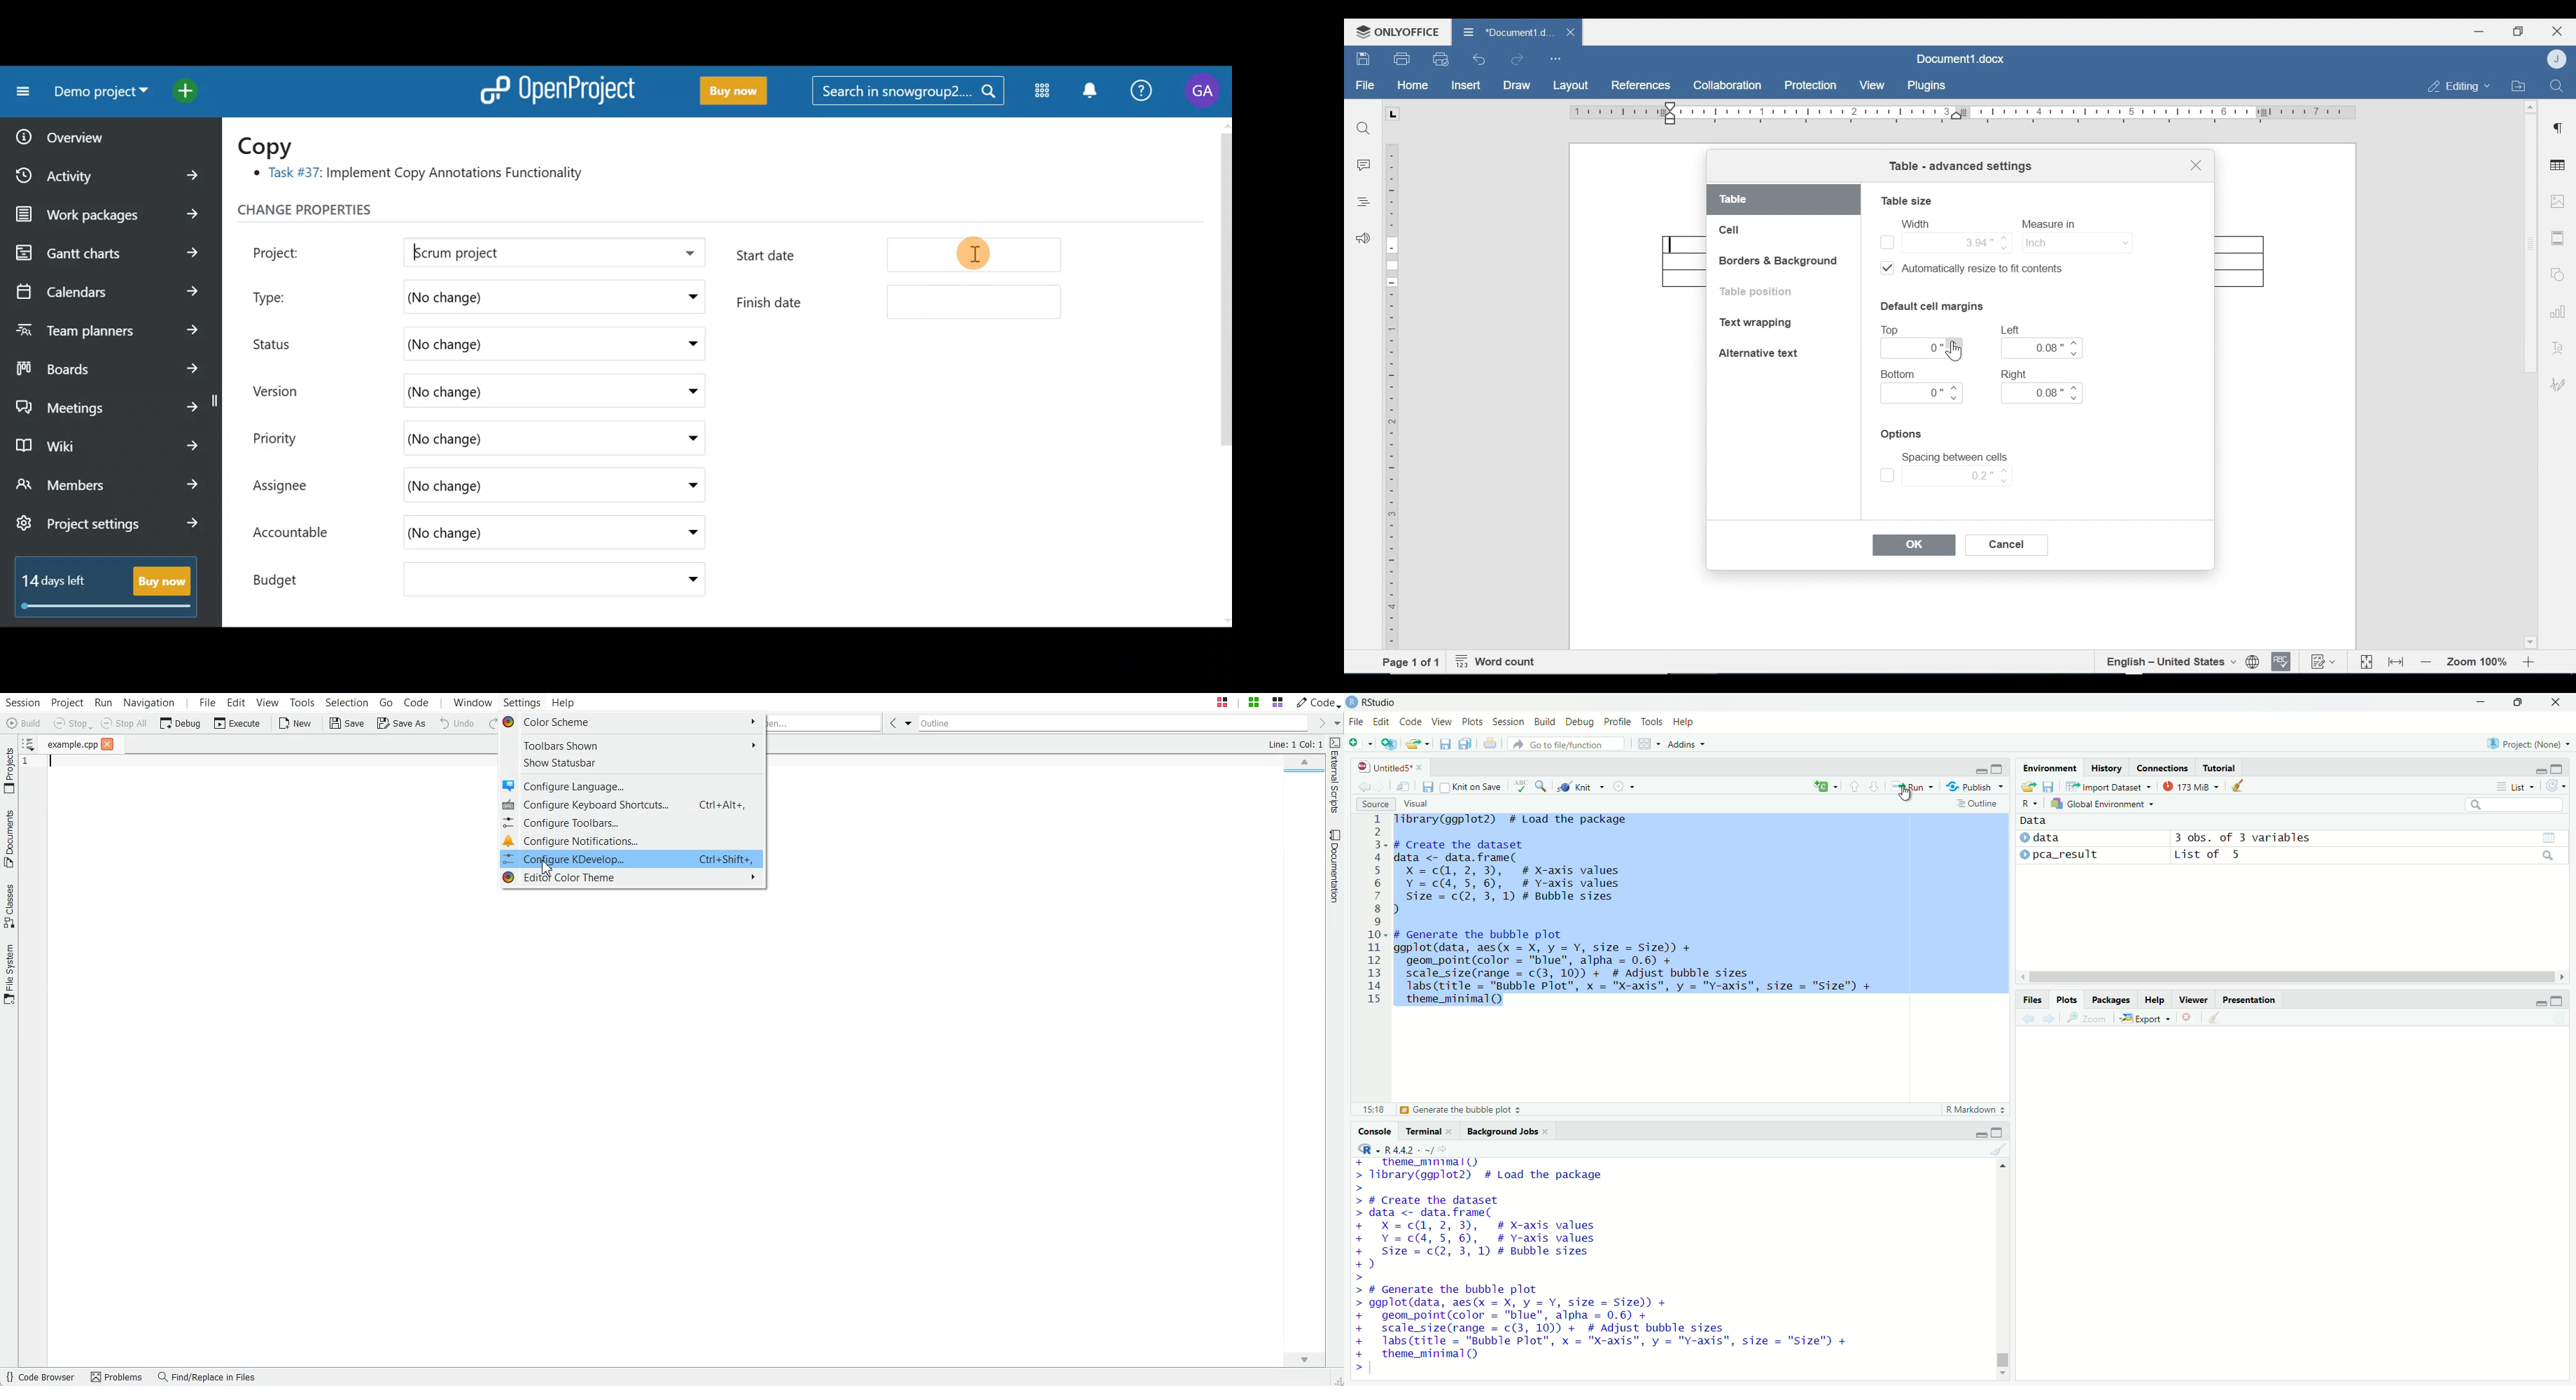  I want to click on File, so click(1366, 85).